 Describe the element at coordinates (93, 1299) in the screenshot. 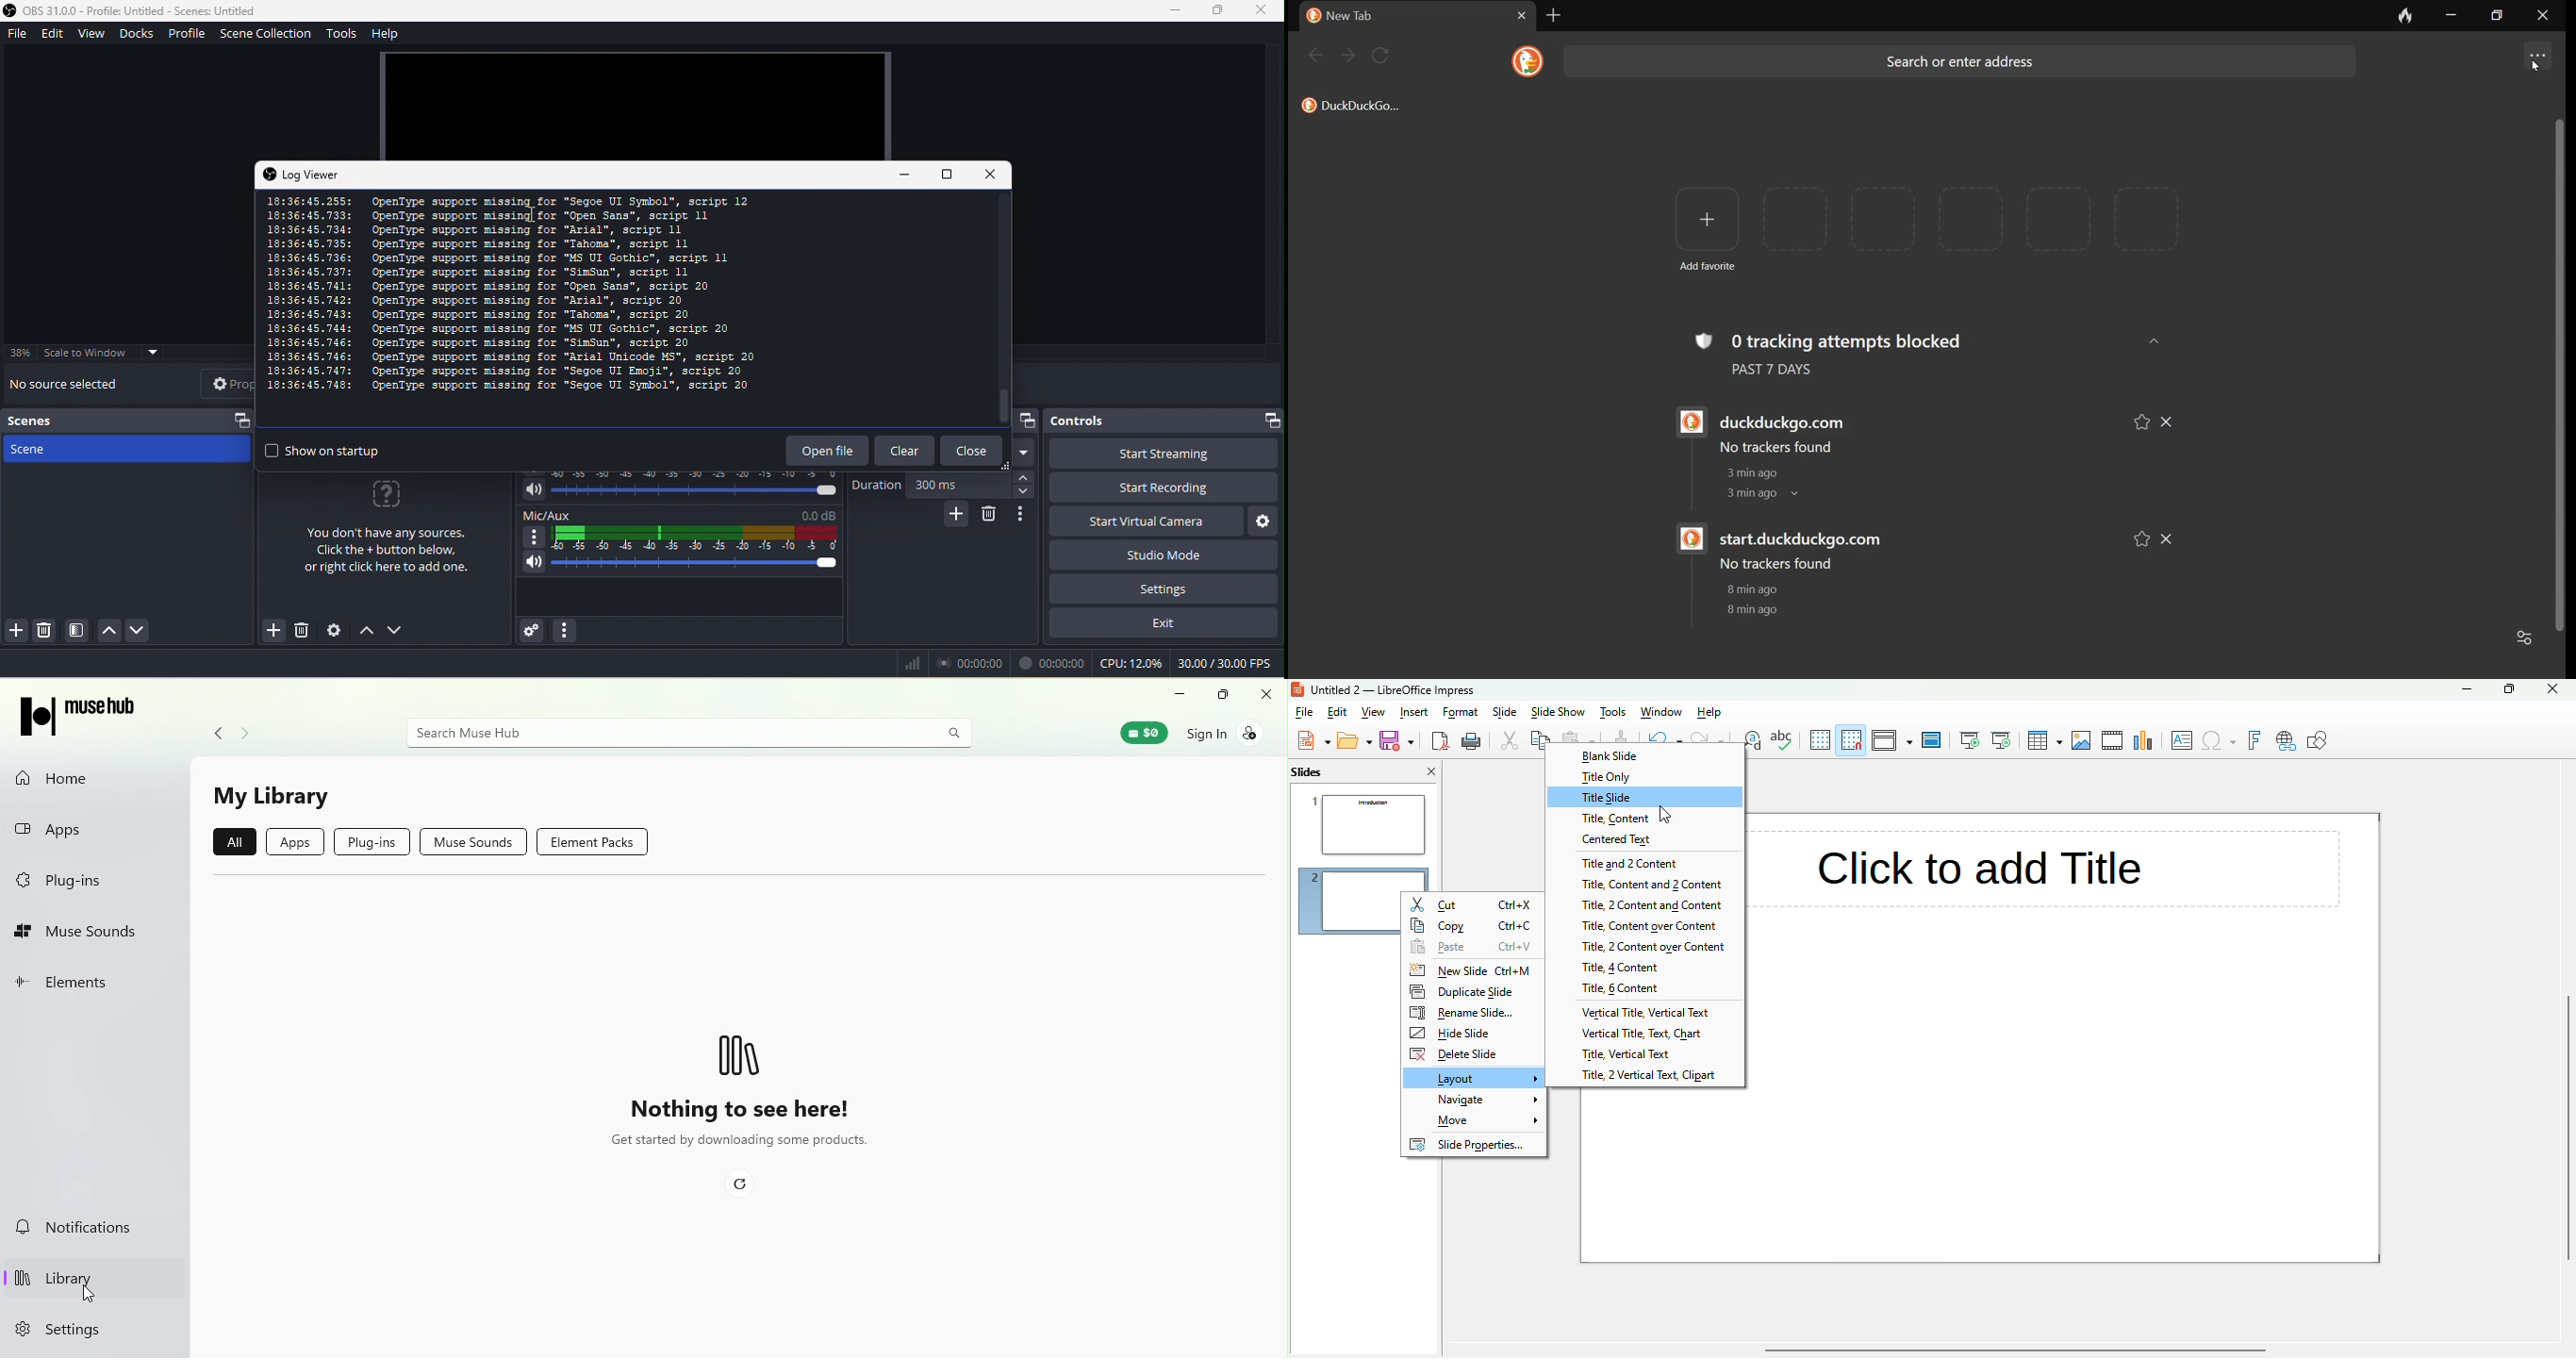

I see `Cursor` at that location.